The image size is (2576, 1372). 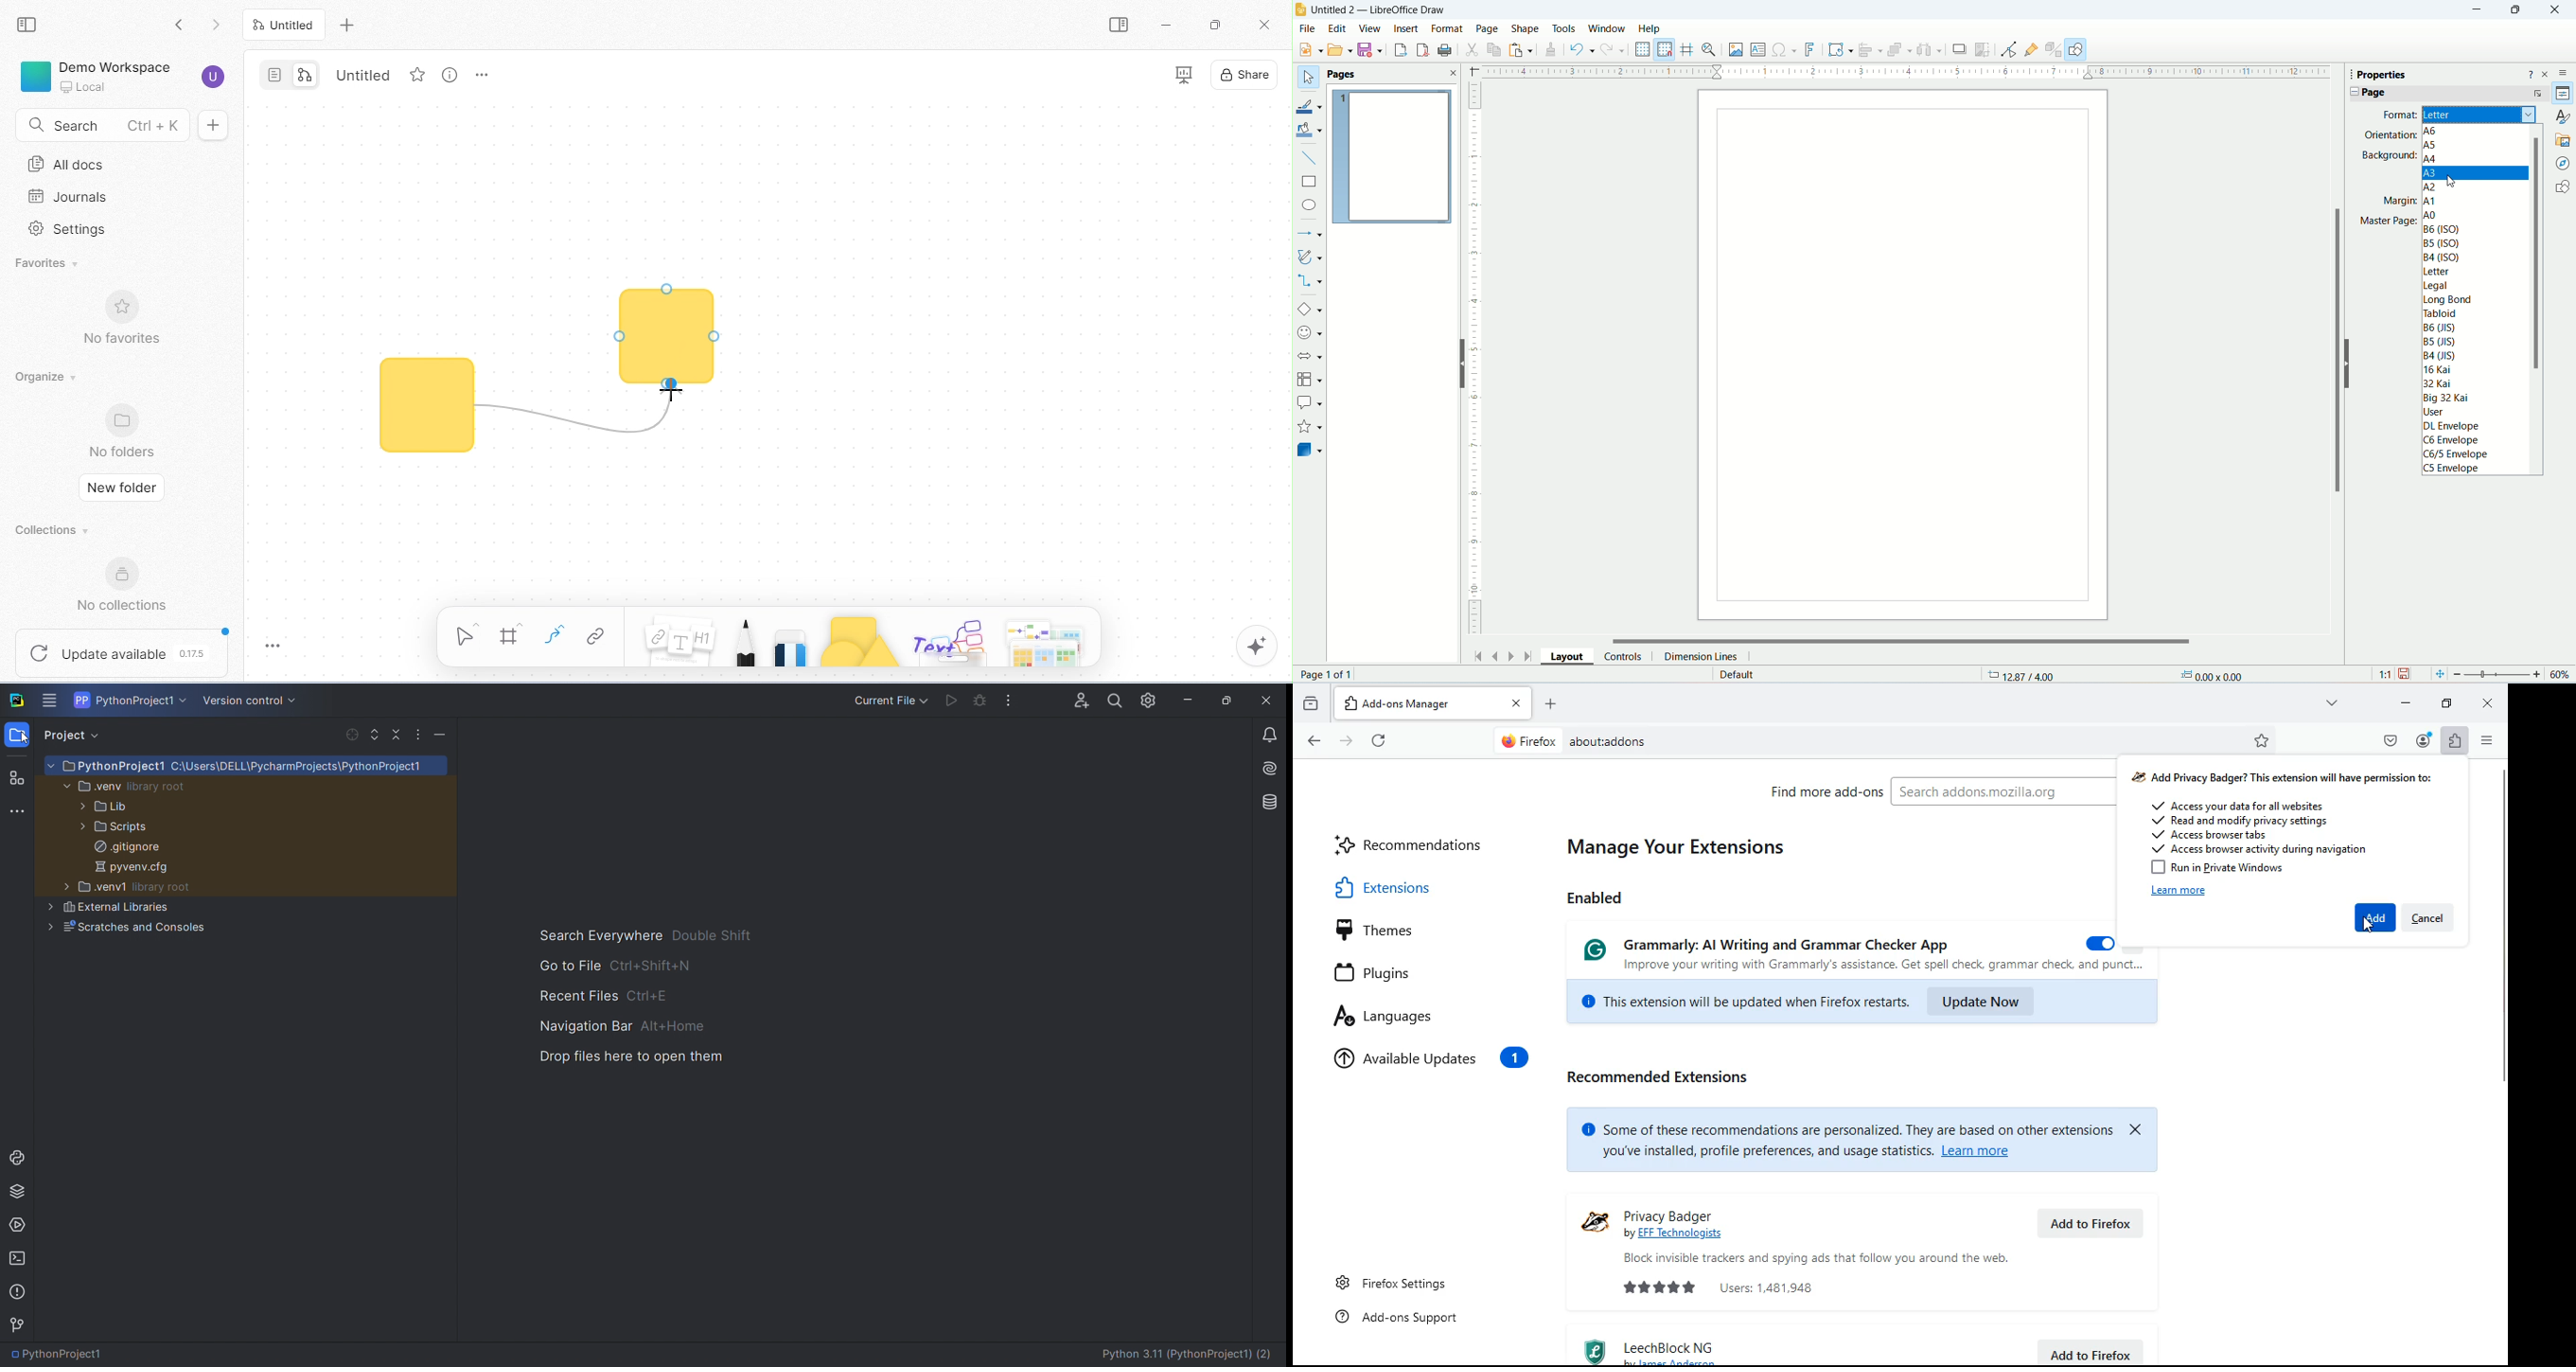 What do you see at coordinates (1400, 50) in the screenshot?
I see `export` at bounding box center [1400, 50].